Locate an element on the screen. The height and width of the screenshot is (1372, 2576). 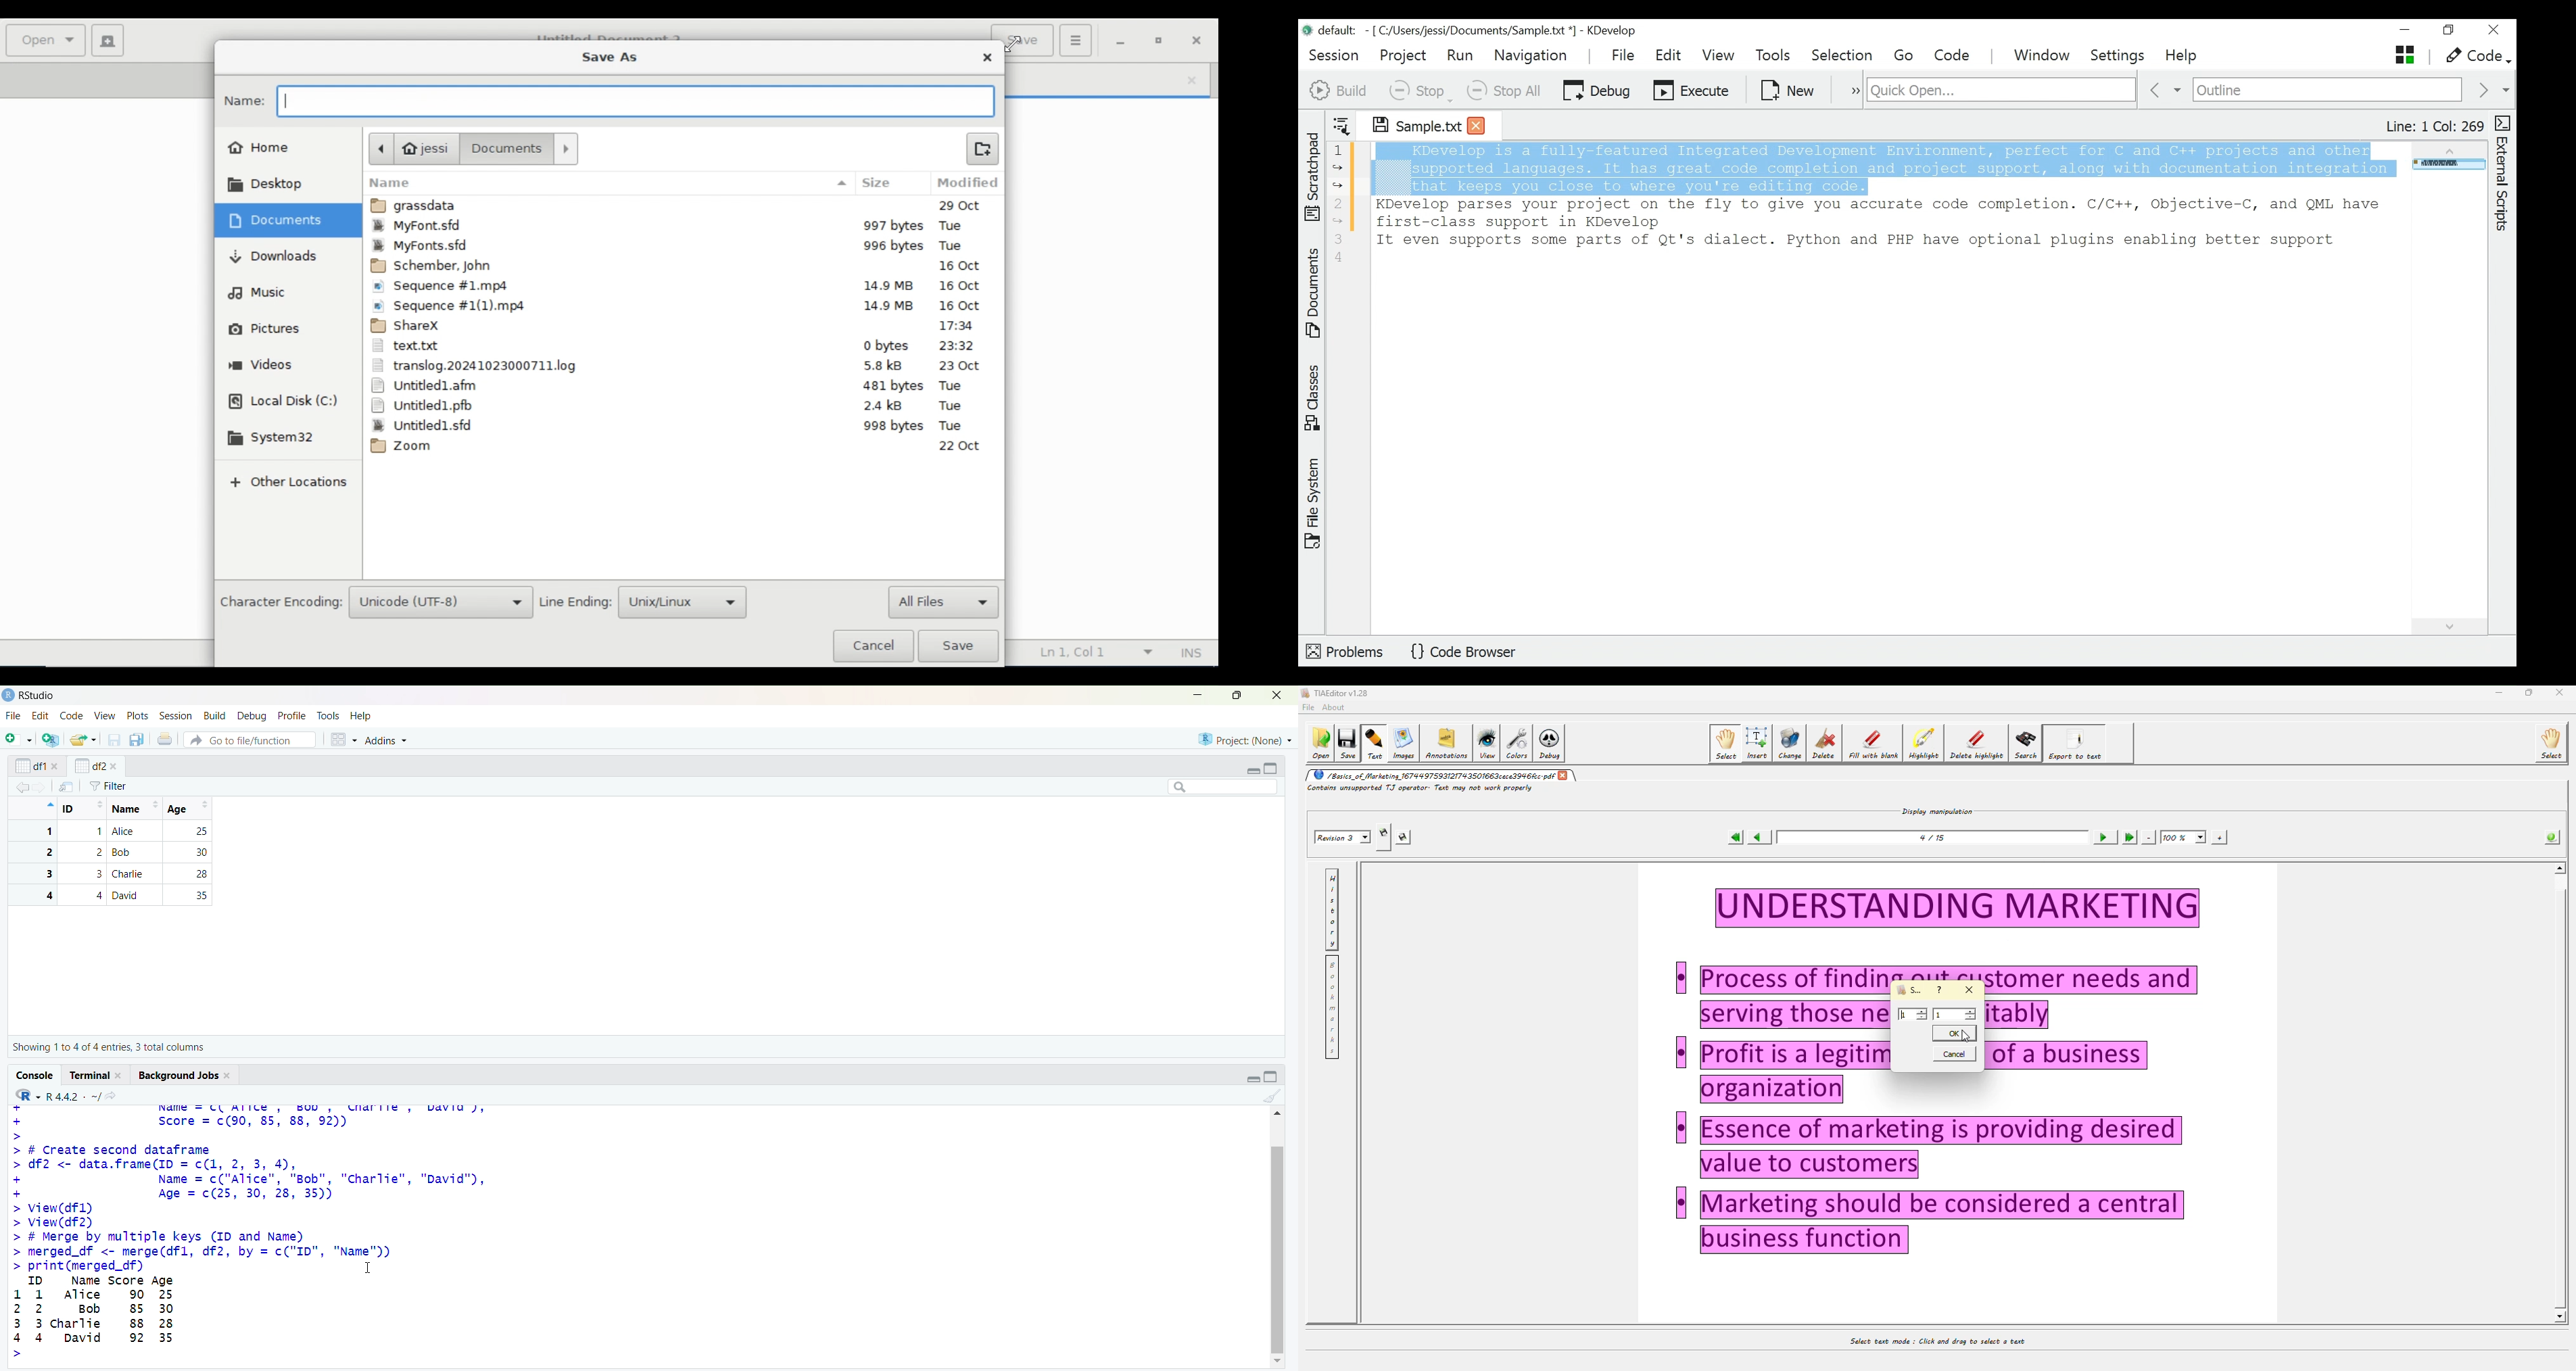
close is located at coordinates (114, 767).